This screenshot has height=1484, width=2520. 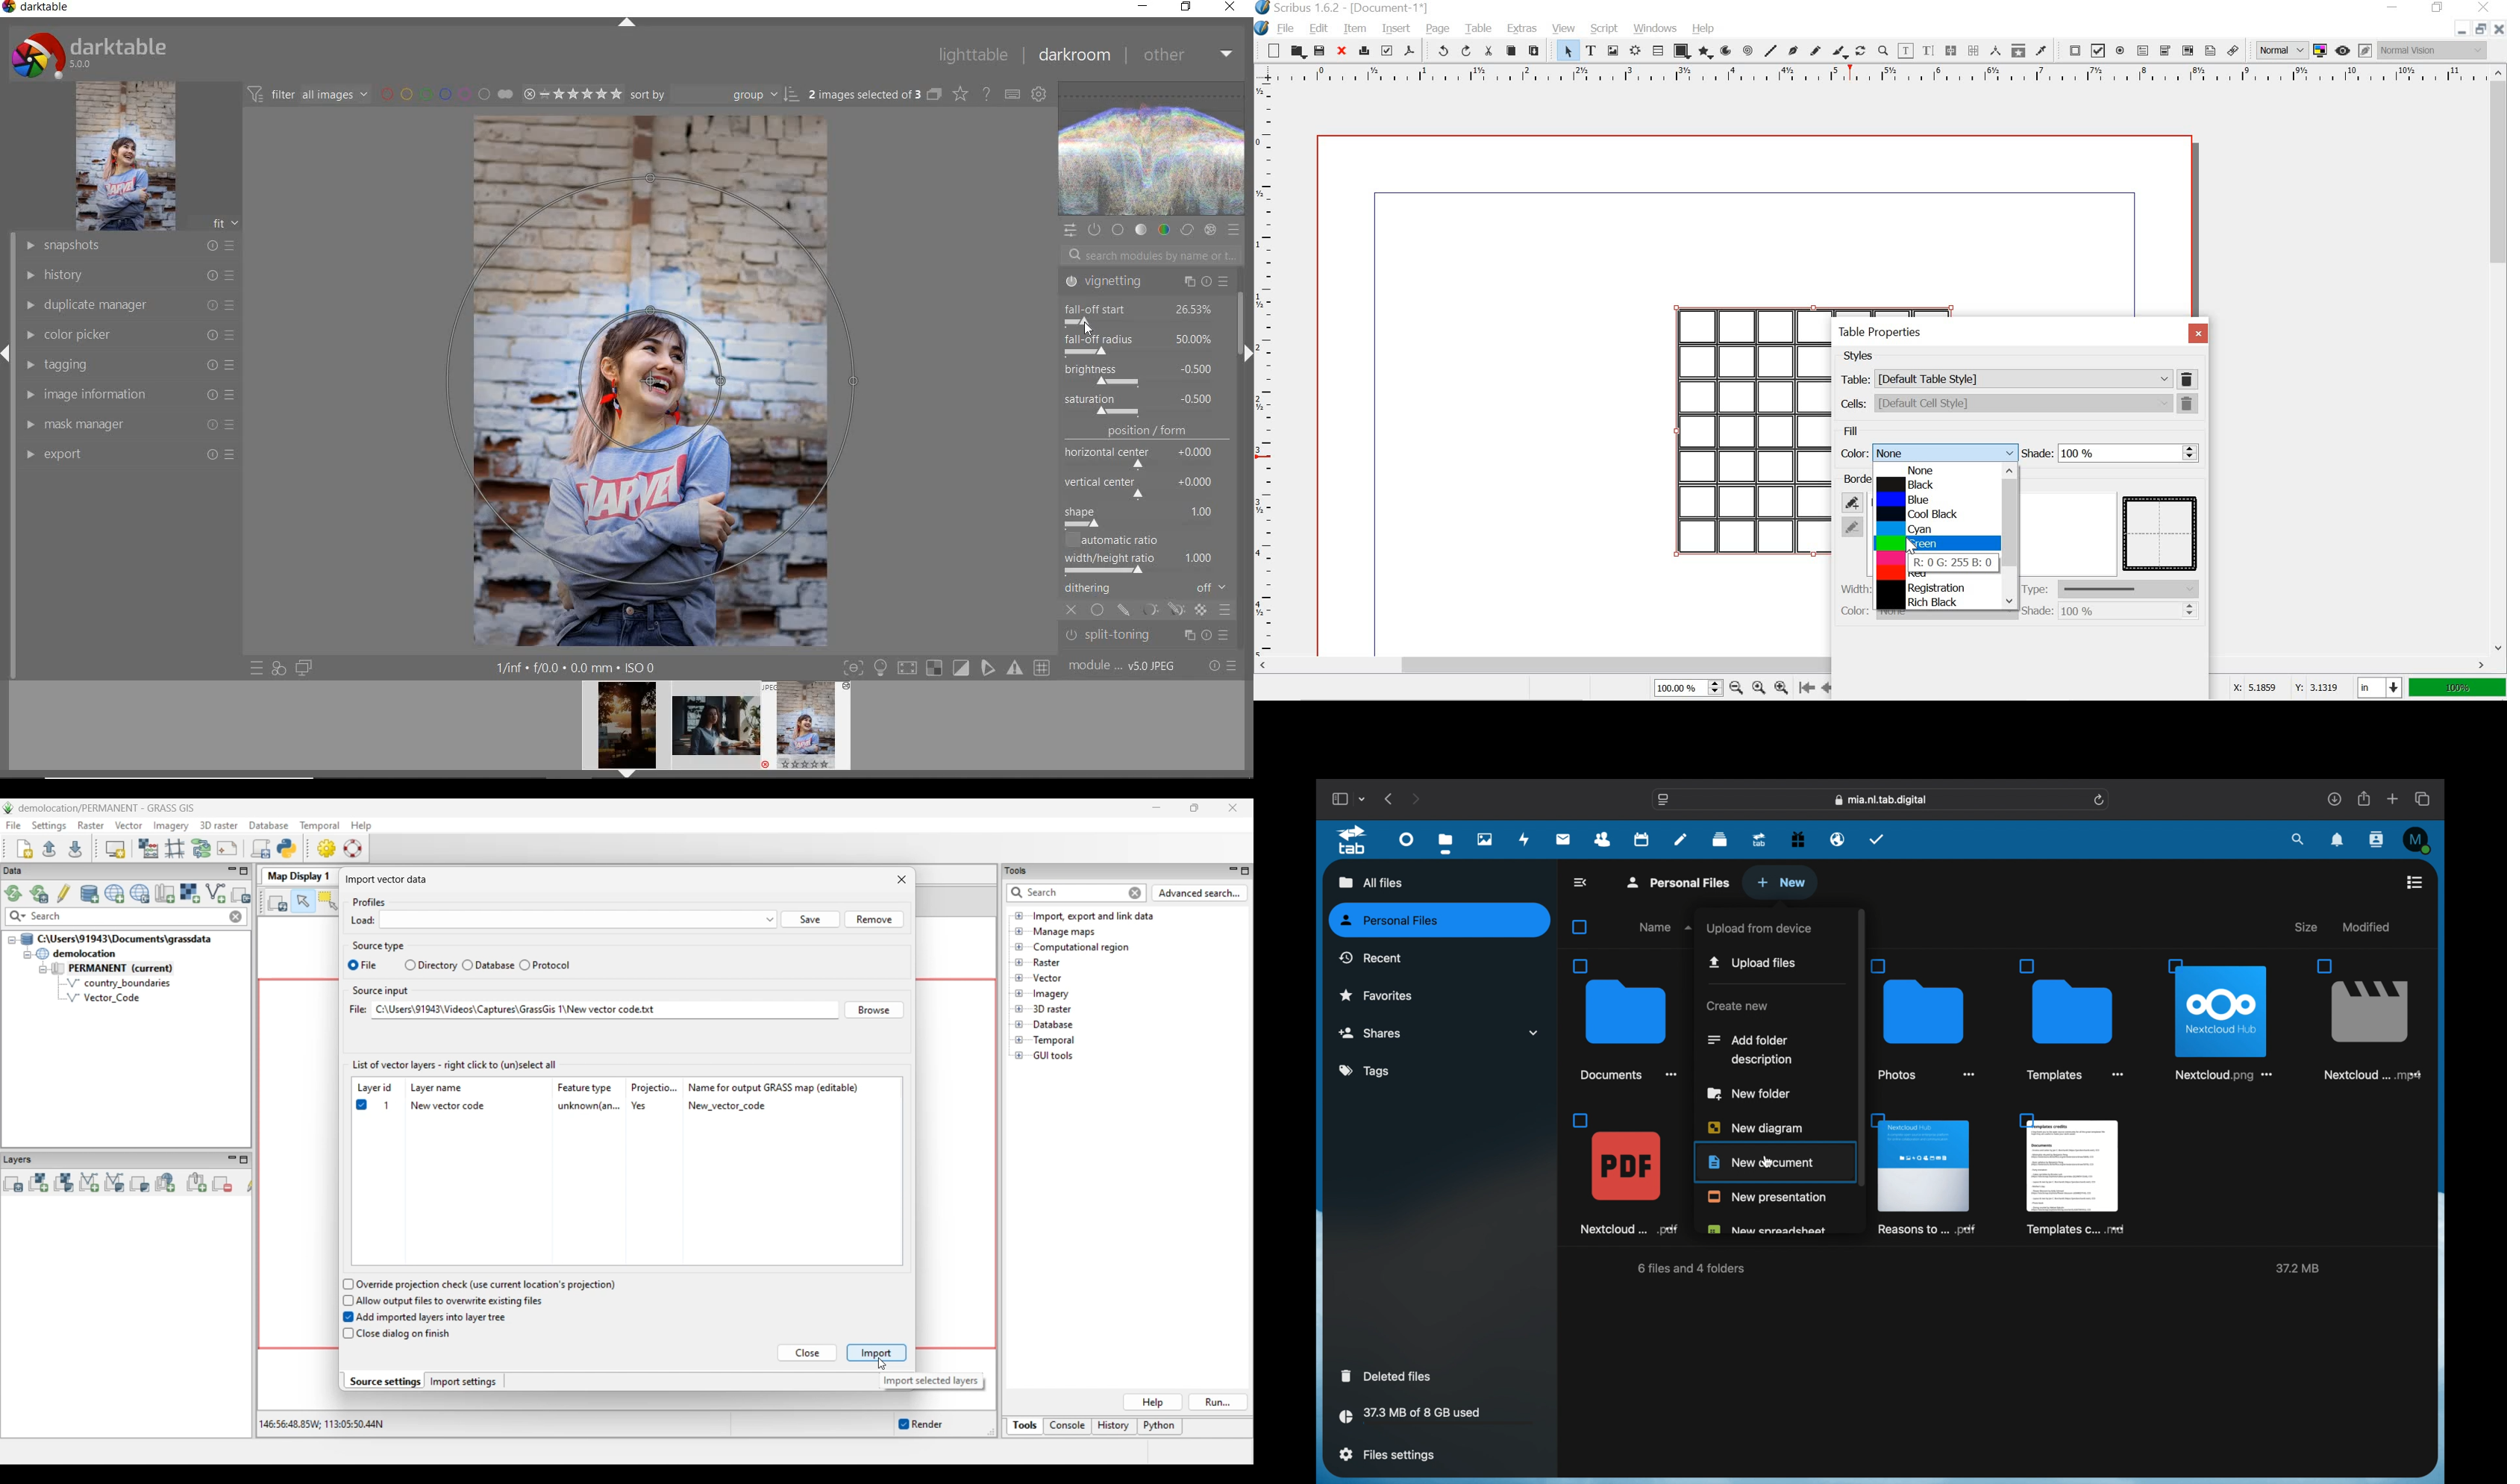 I want to click on eye dropper, so click(x=2041, y=50).